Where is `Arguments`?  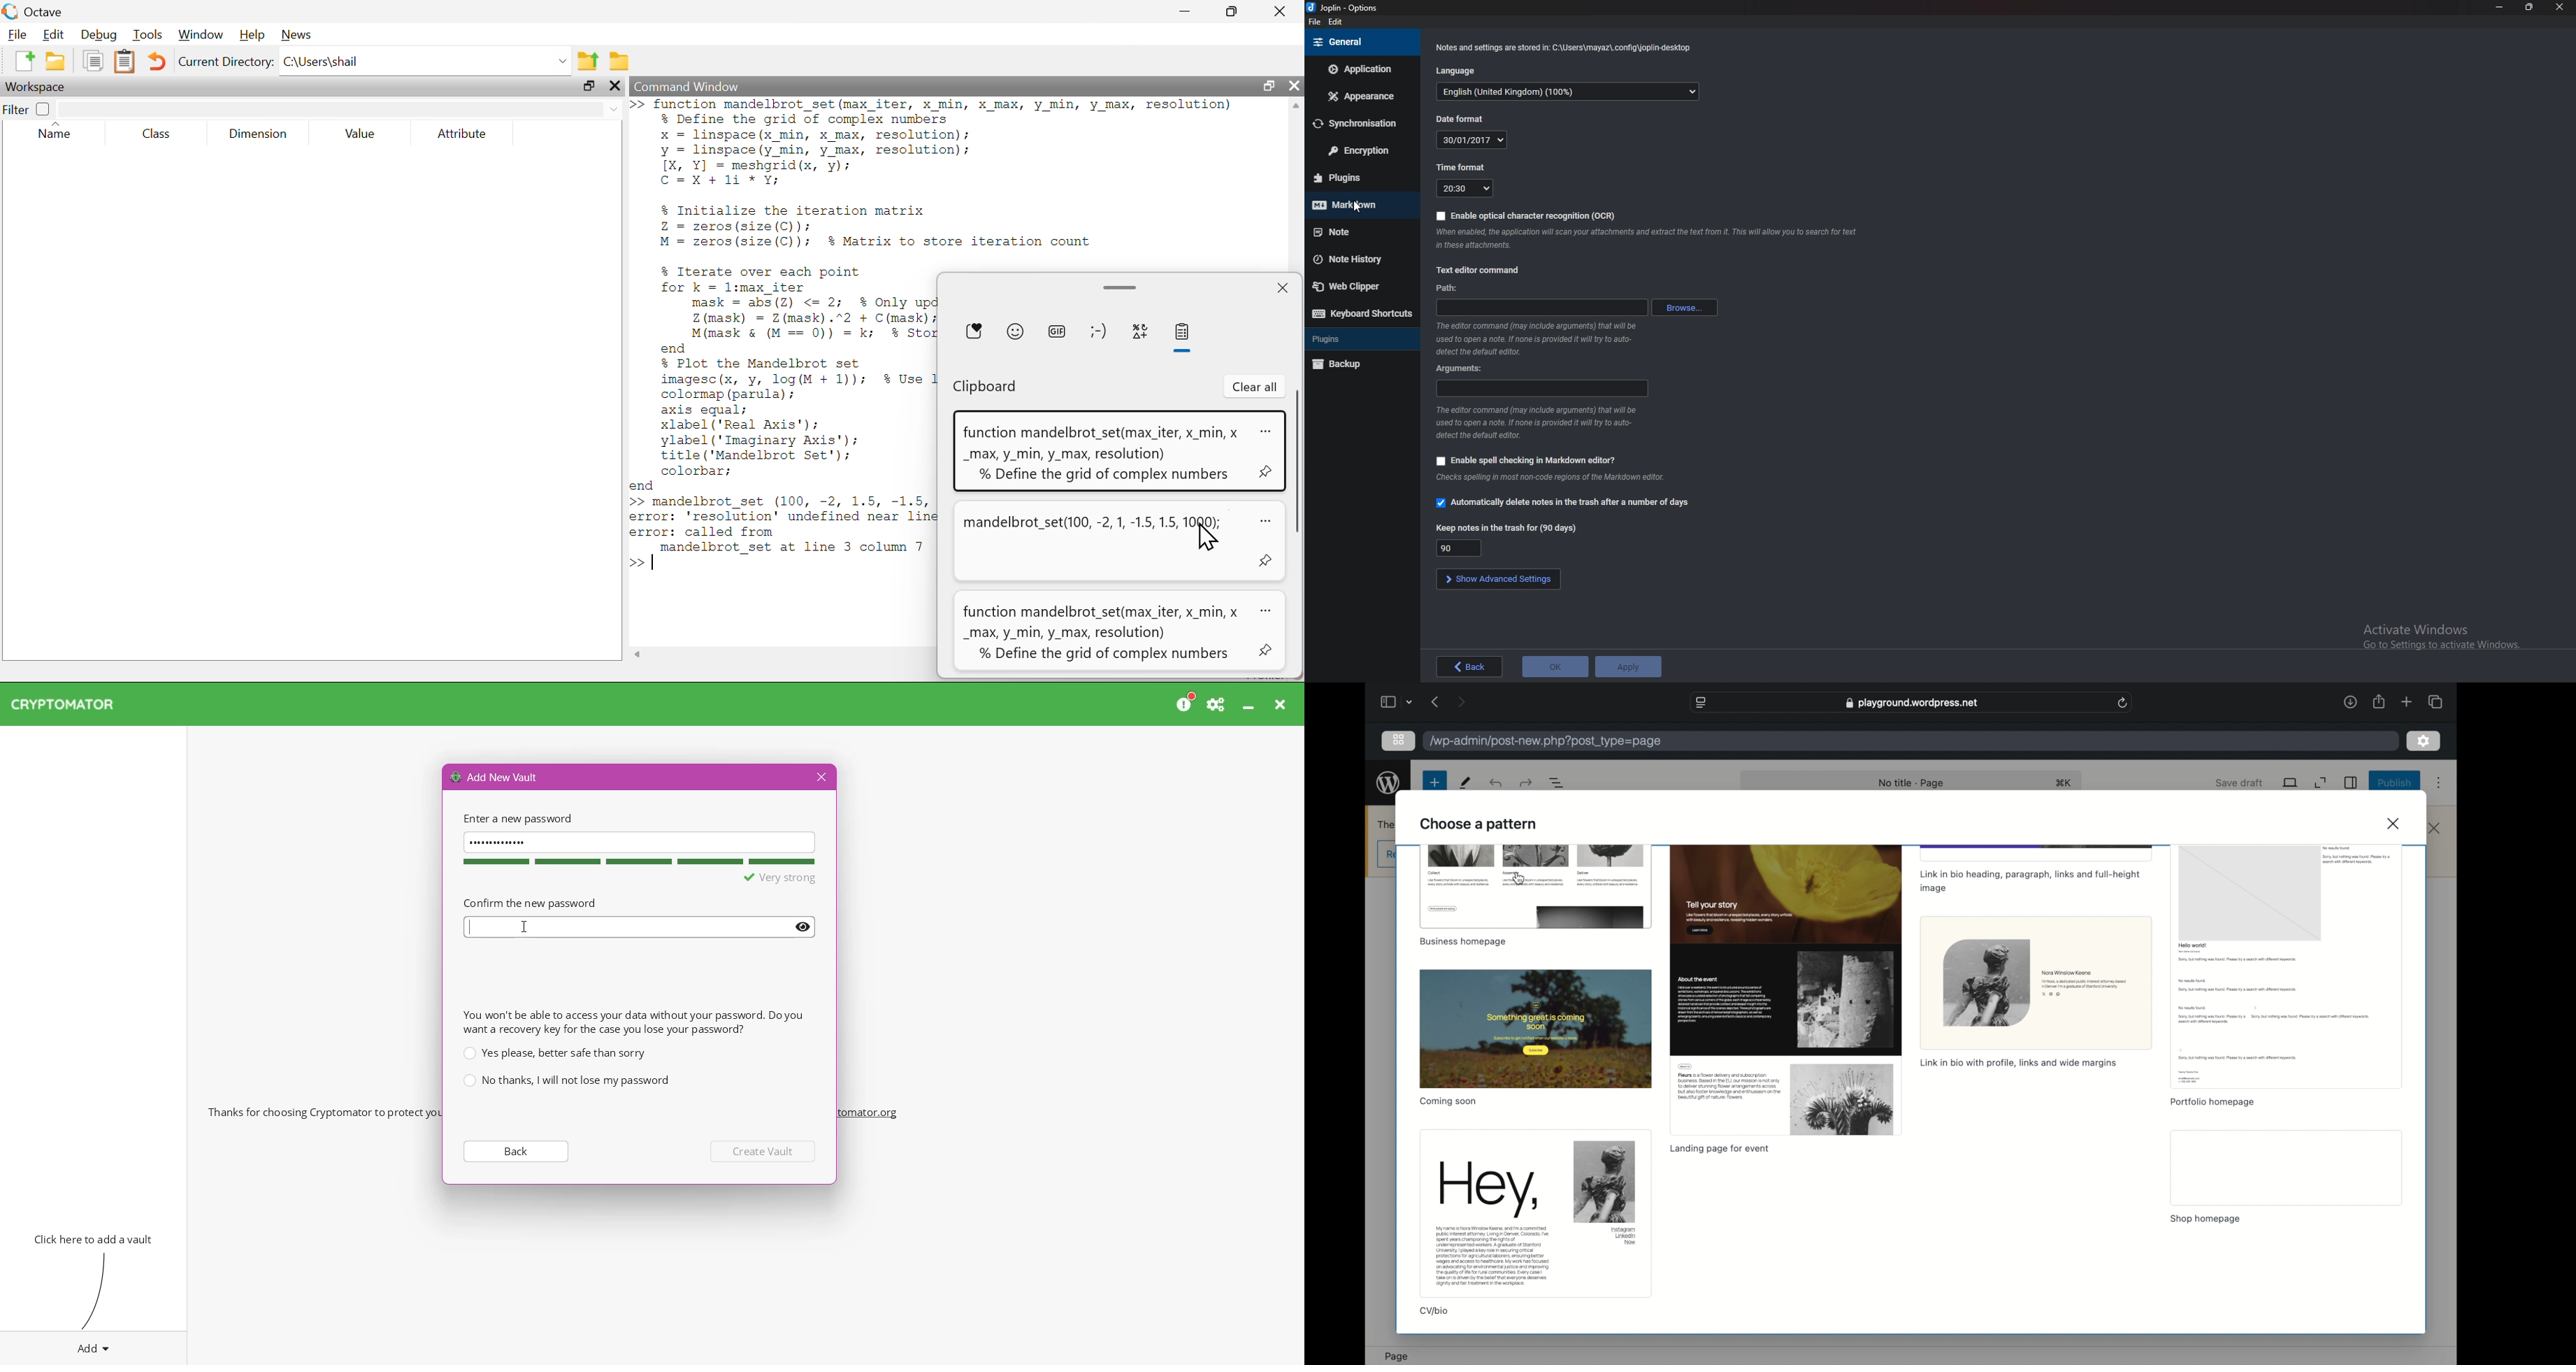 Arguments is located at coordinates (1544, 389).